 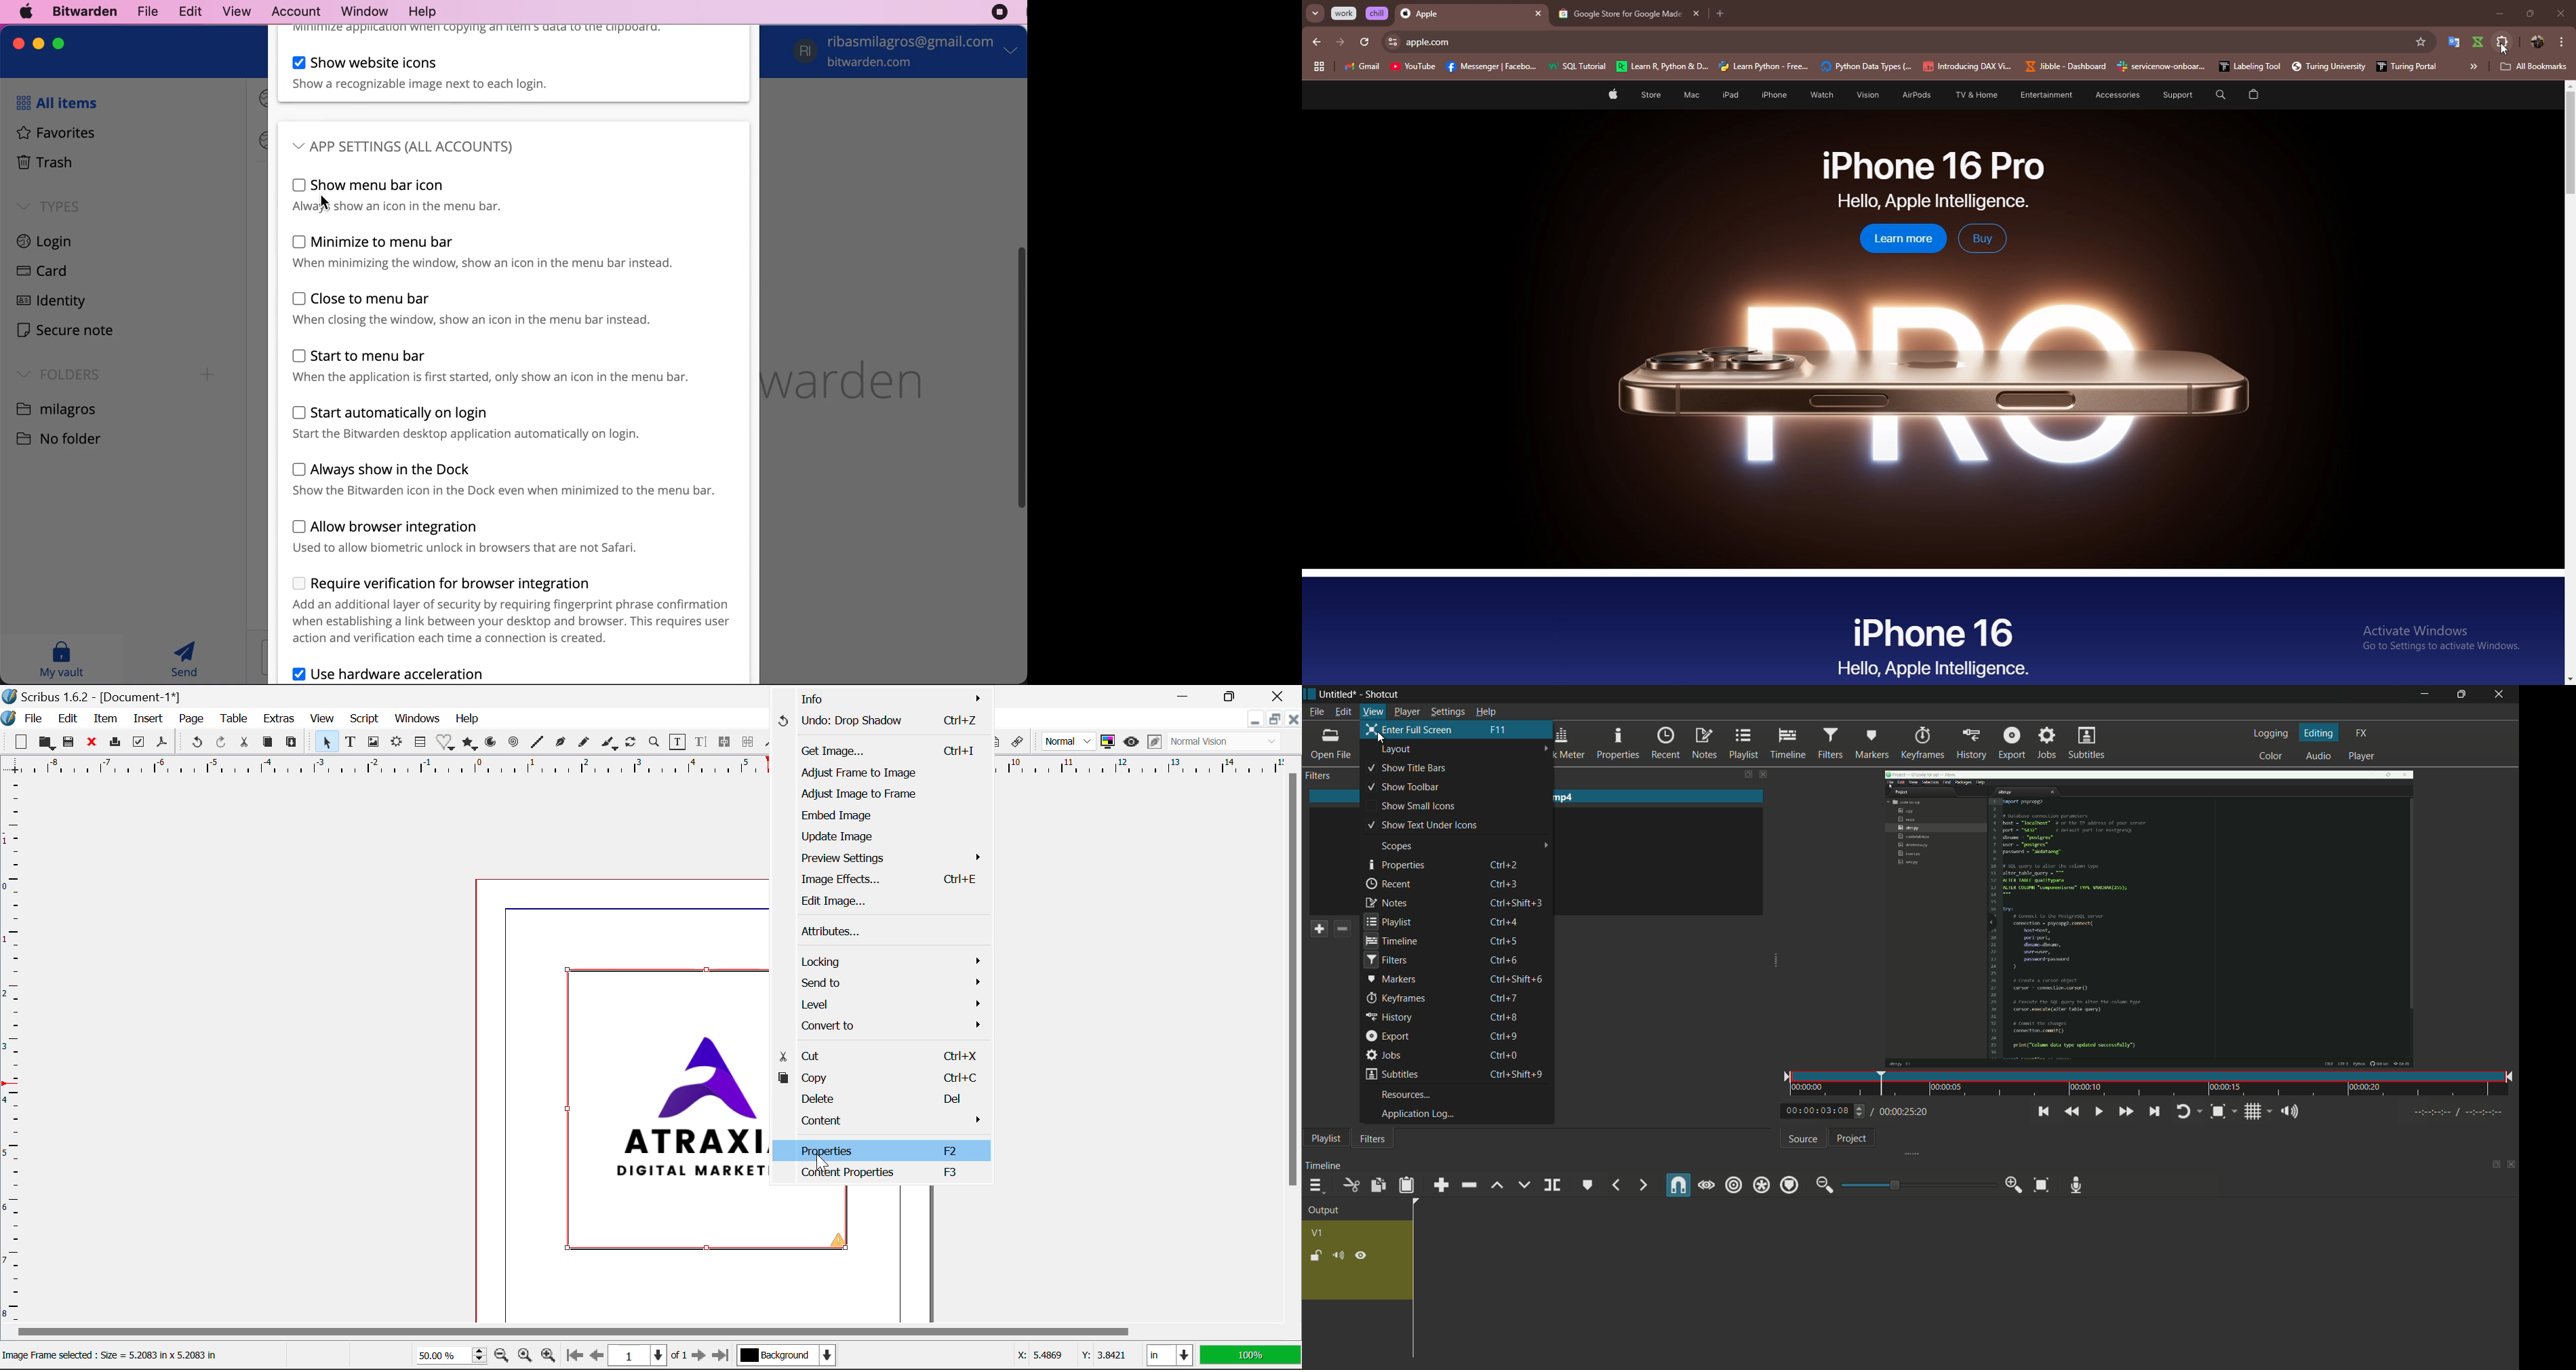 What do you see at coordinates (58, 408) in the screenshot?
I see `folder name` at bounding box center [58, 408].